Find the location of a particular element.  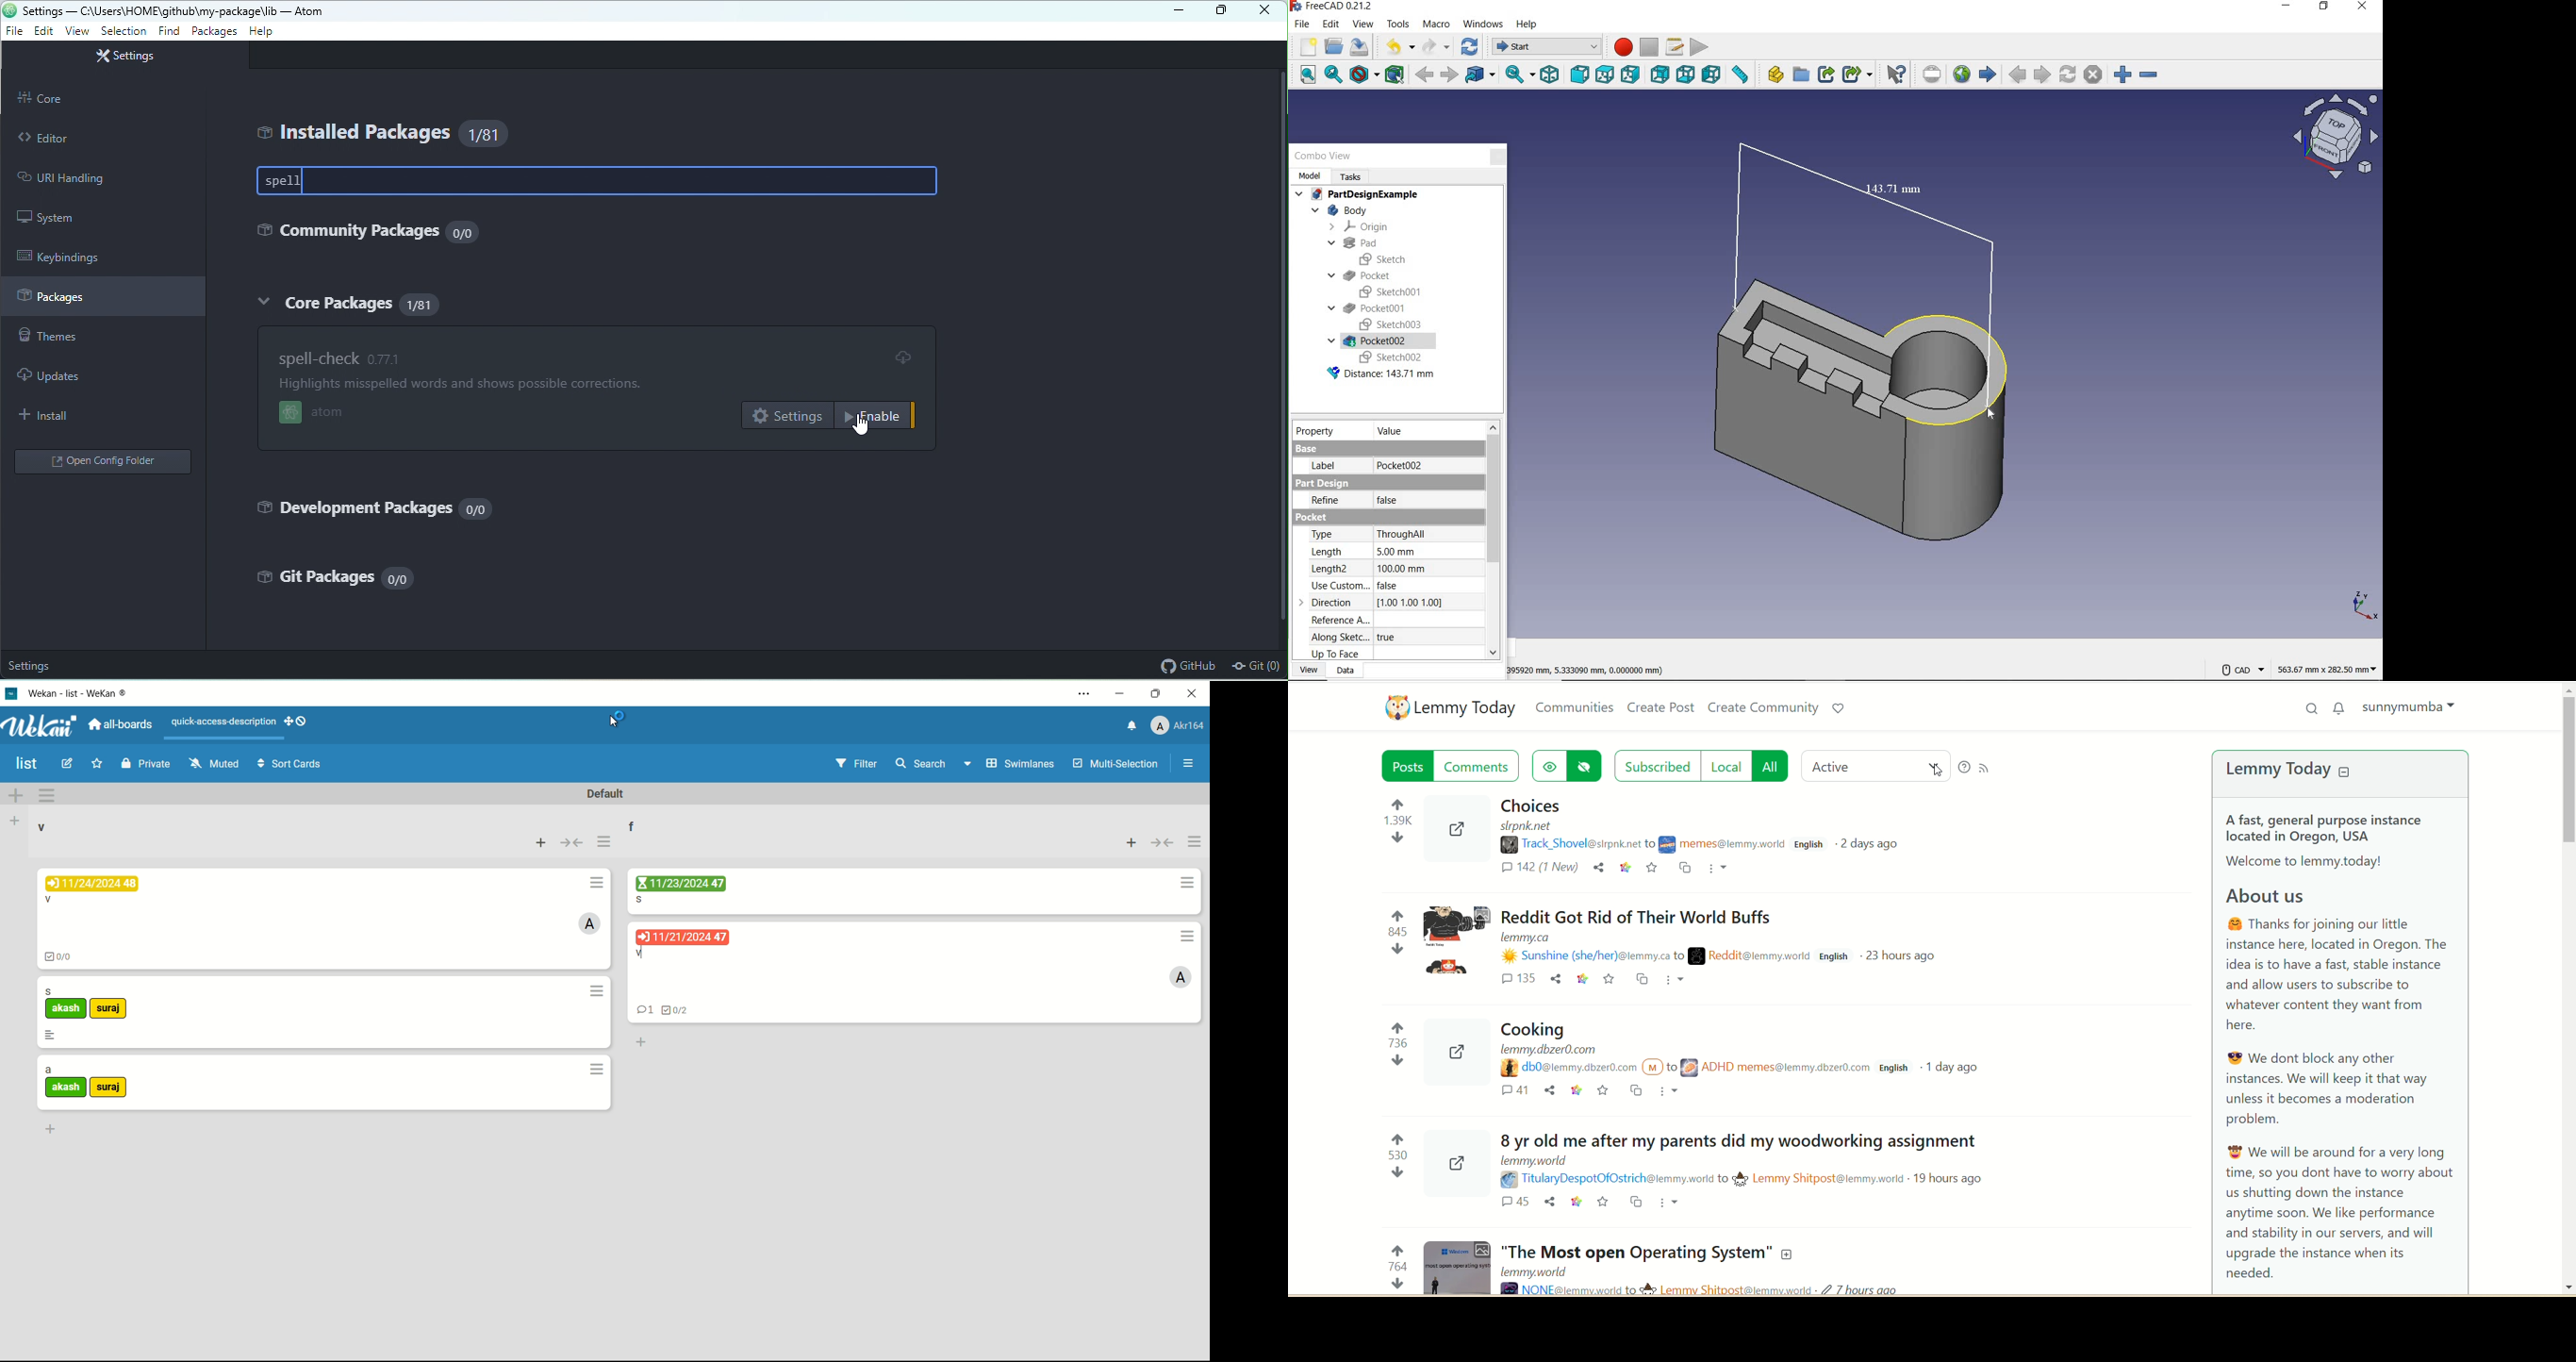

open is located at coordinates (1334, 47).